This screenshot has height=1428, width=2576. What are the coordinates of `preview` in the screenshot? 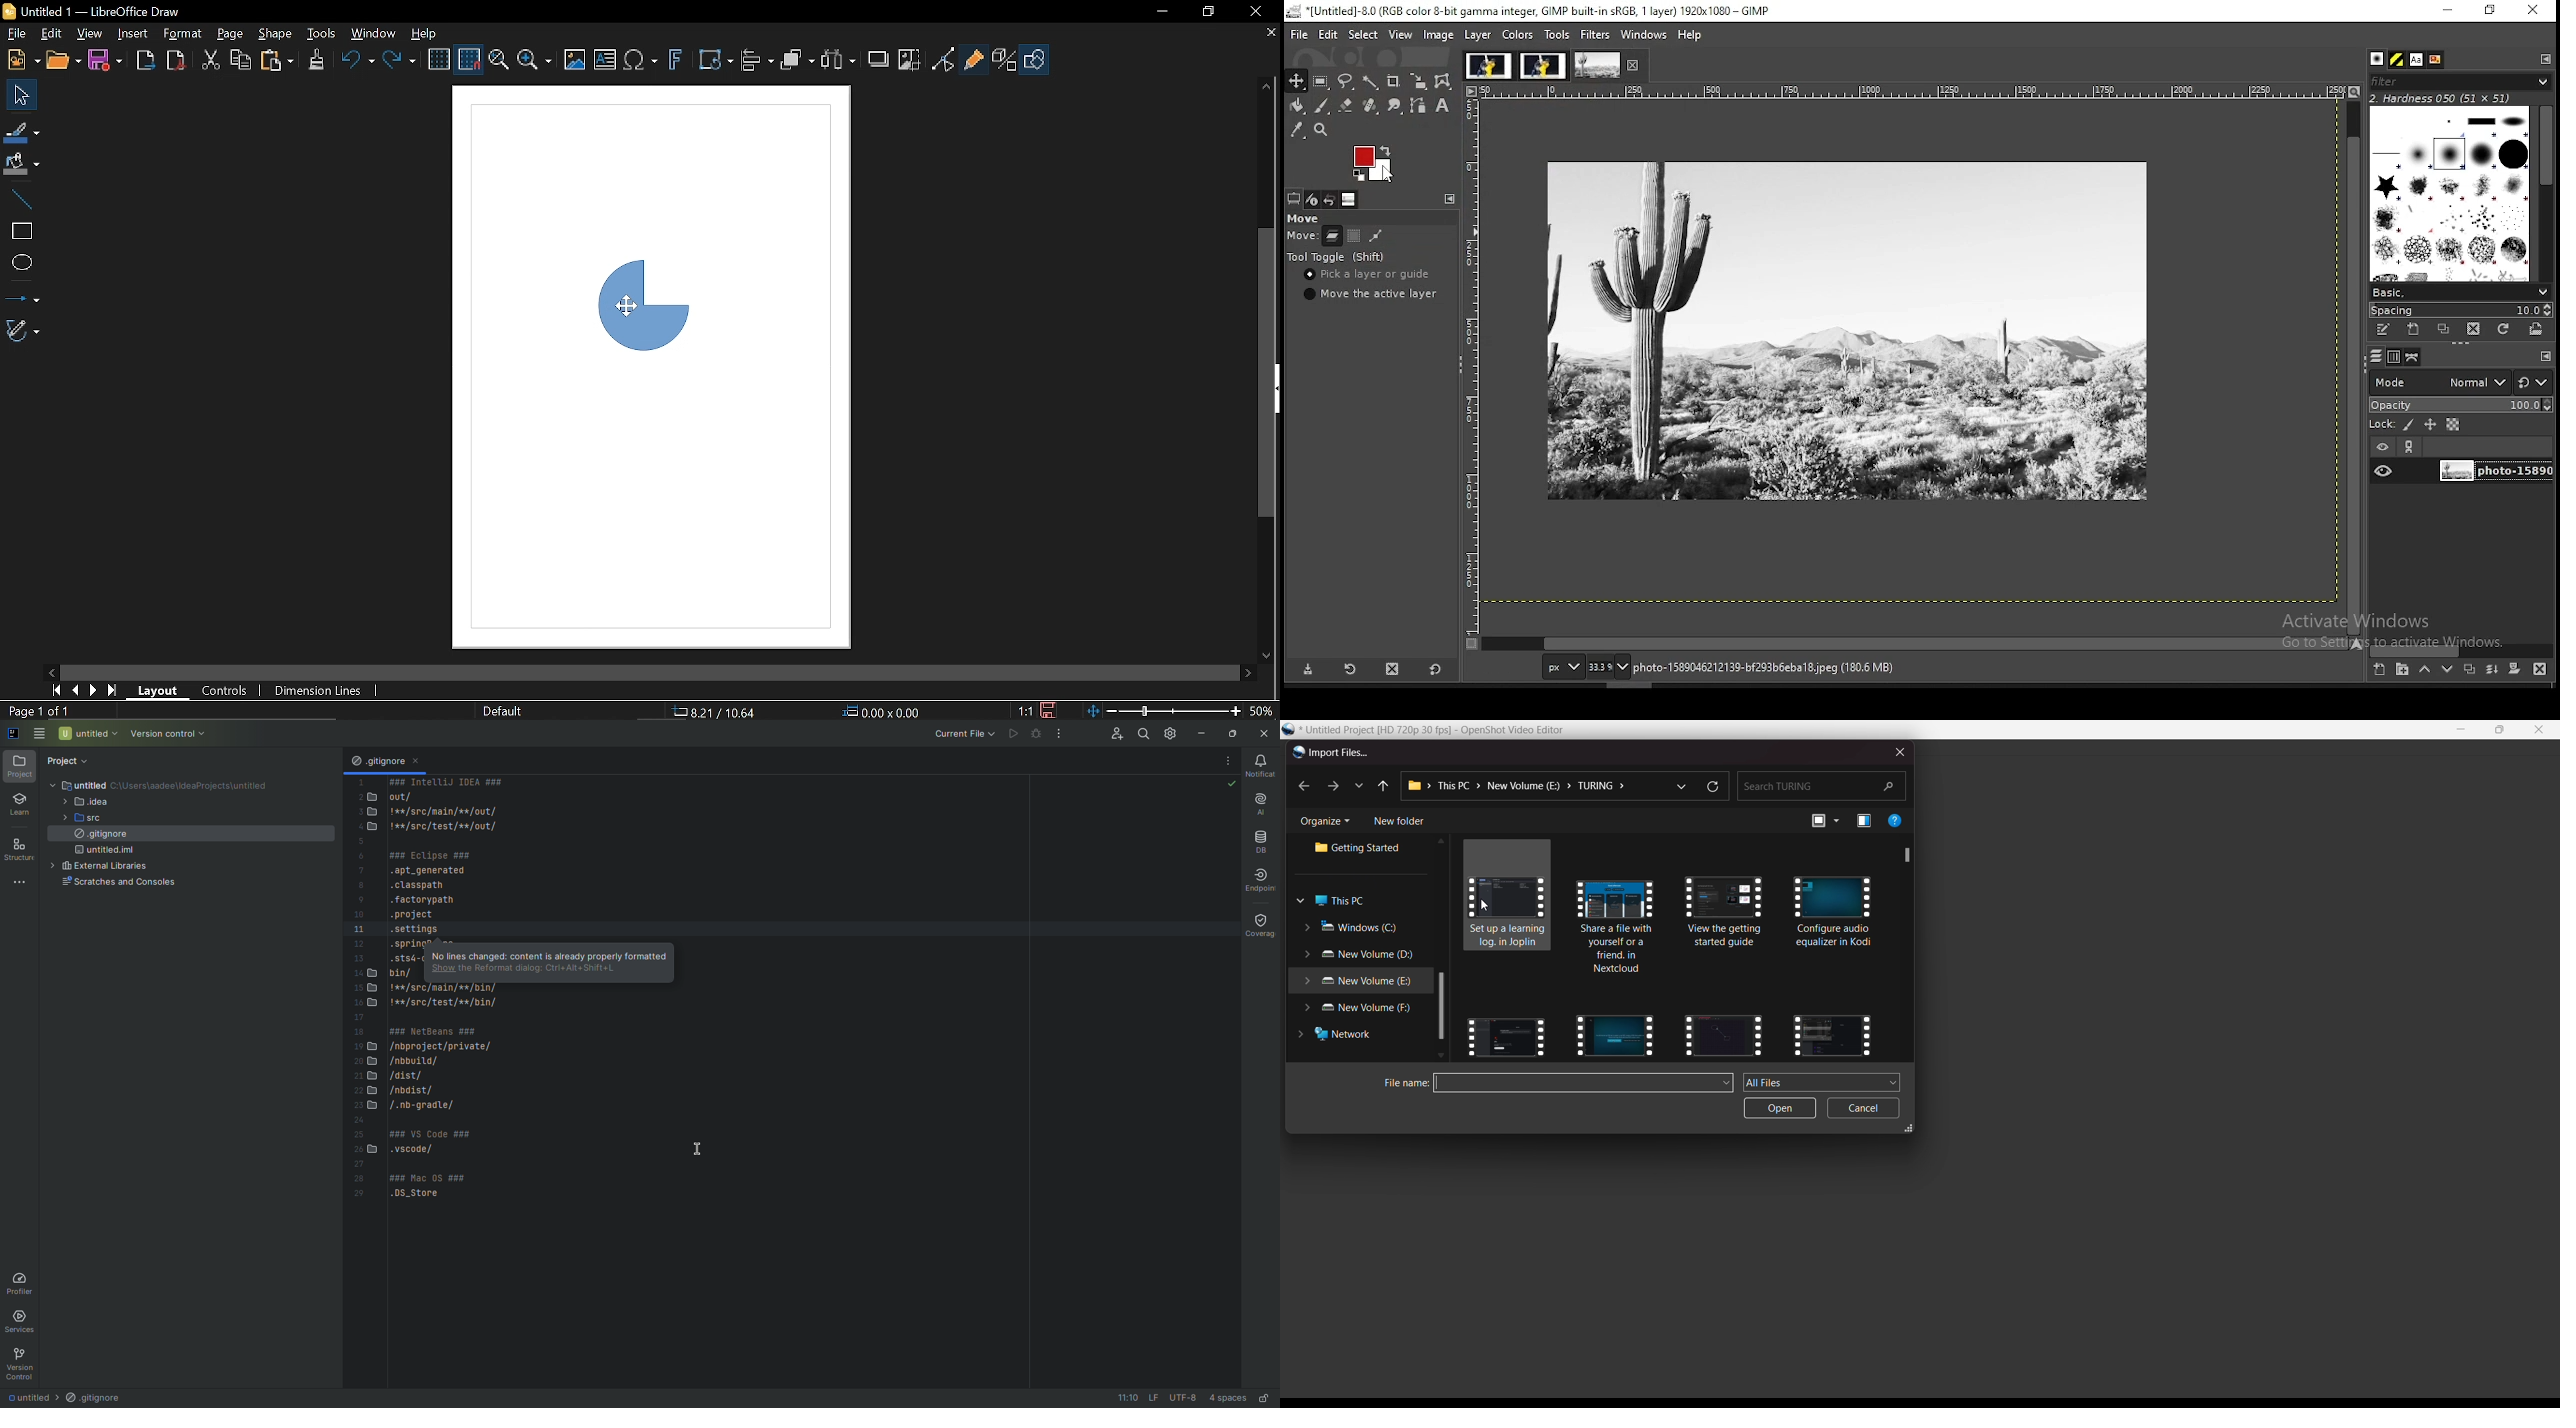 It's located at (1864, 822).